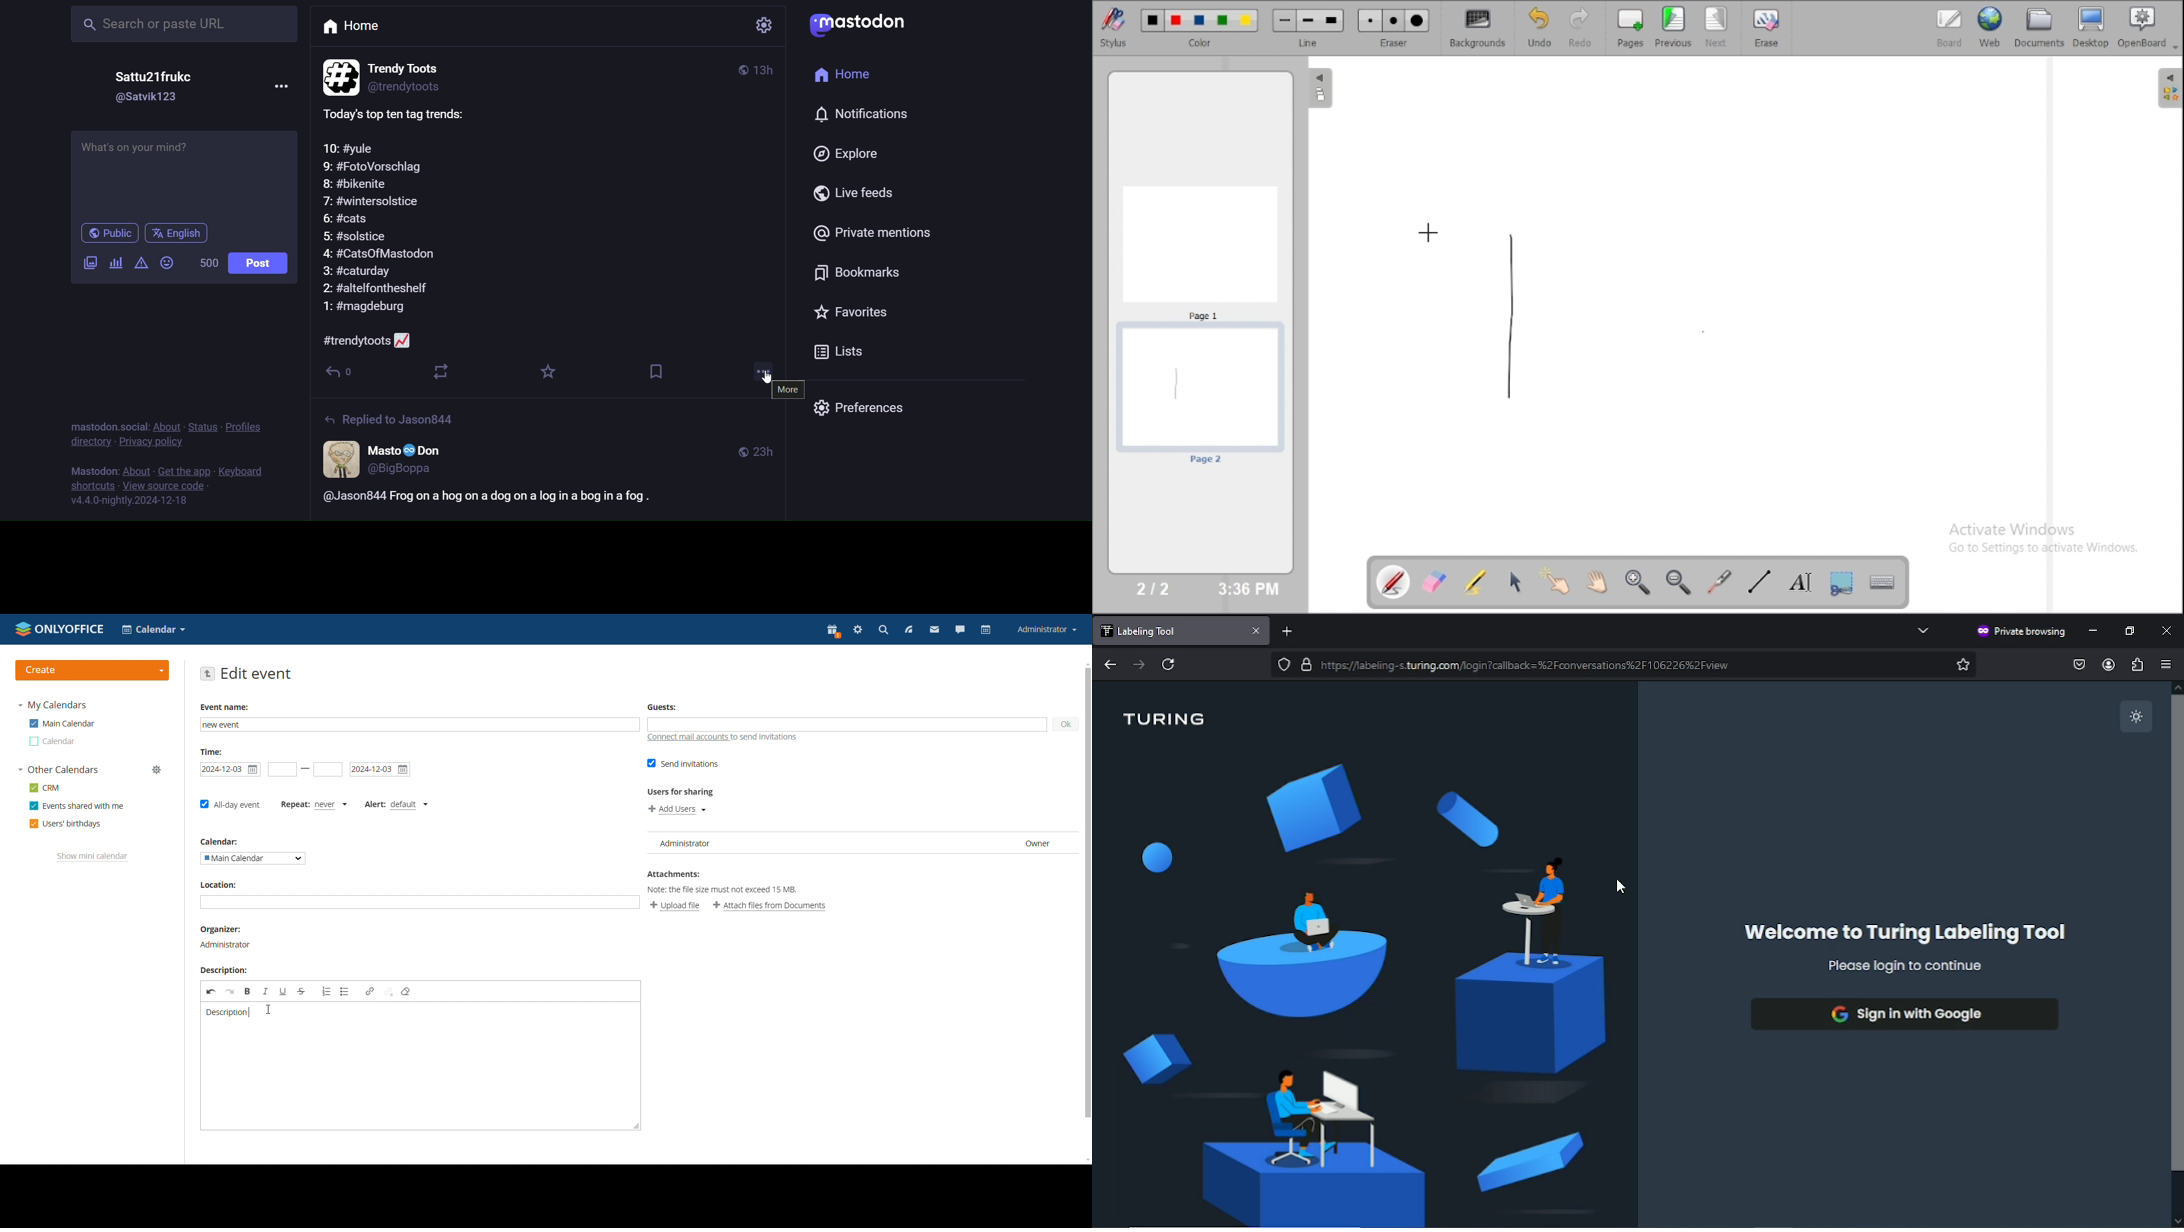  Describe the element at coordinates (2167, 629) in the screenshot. I see `Close` at that location.